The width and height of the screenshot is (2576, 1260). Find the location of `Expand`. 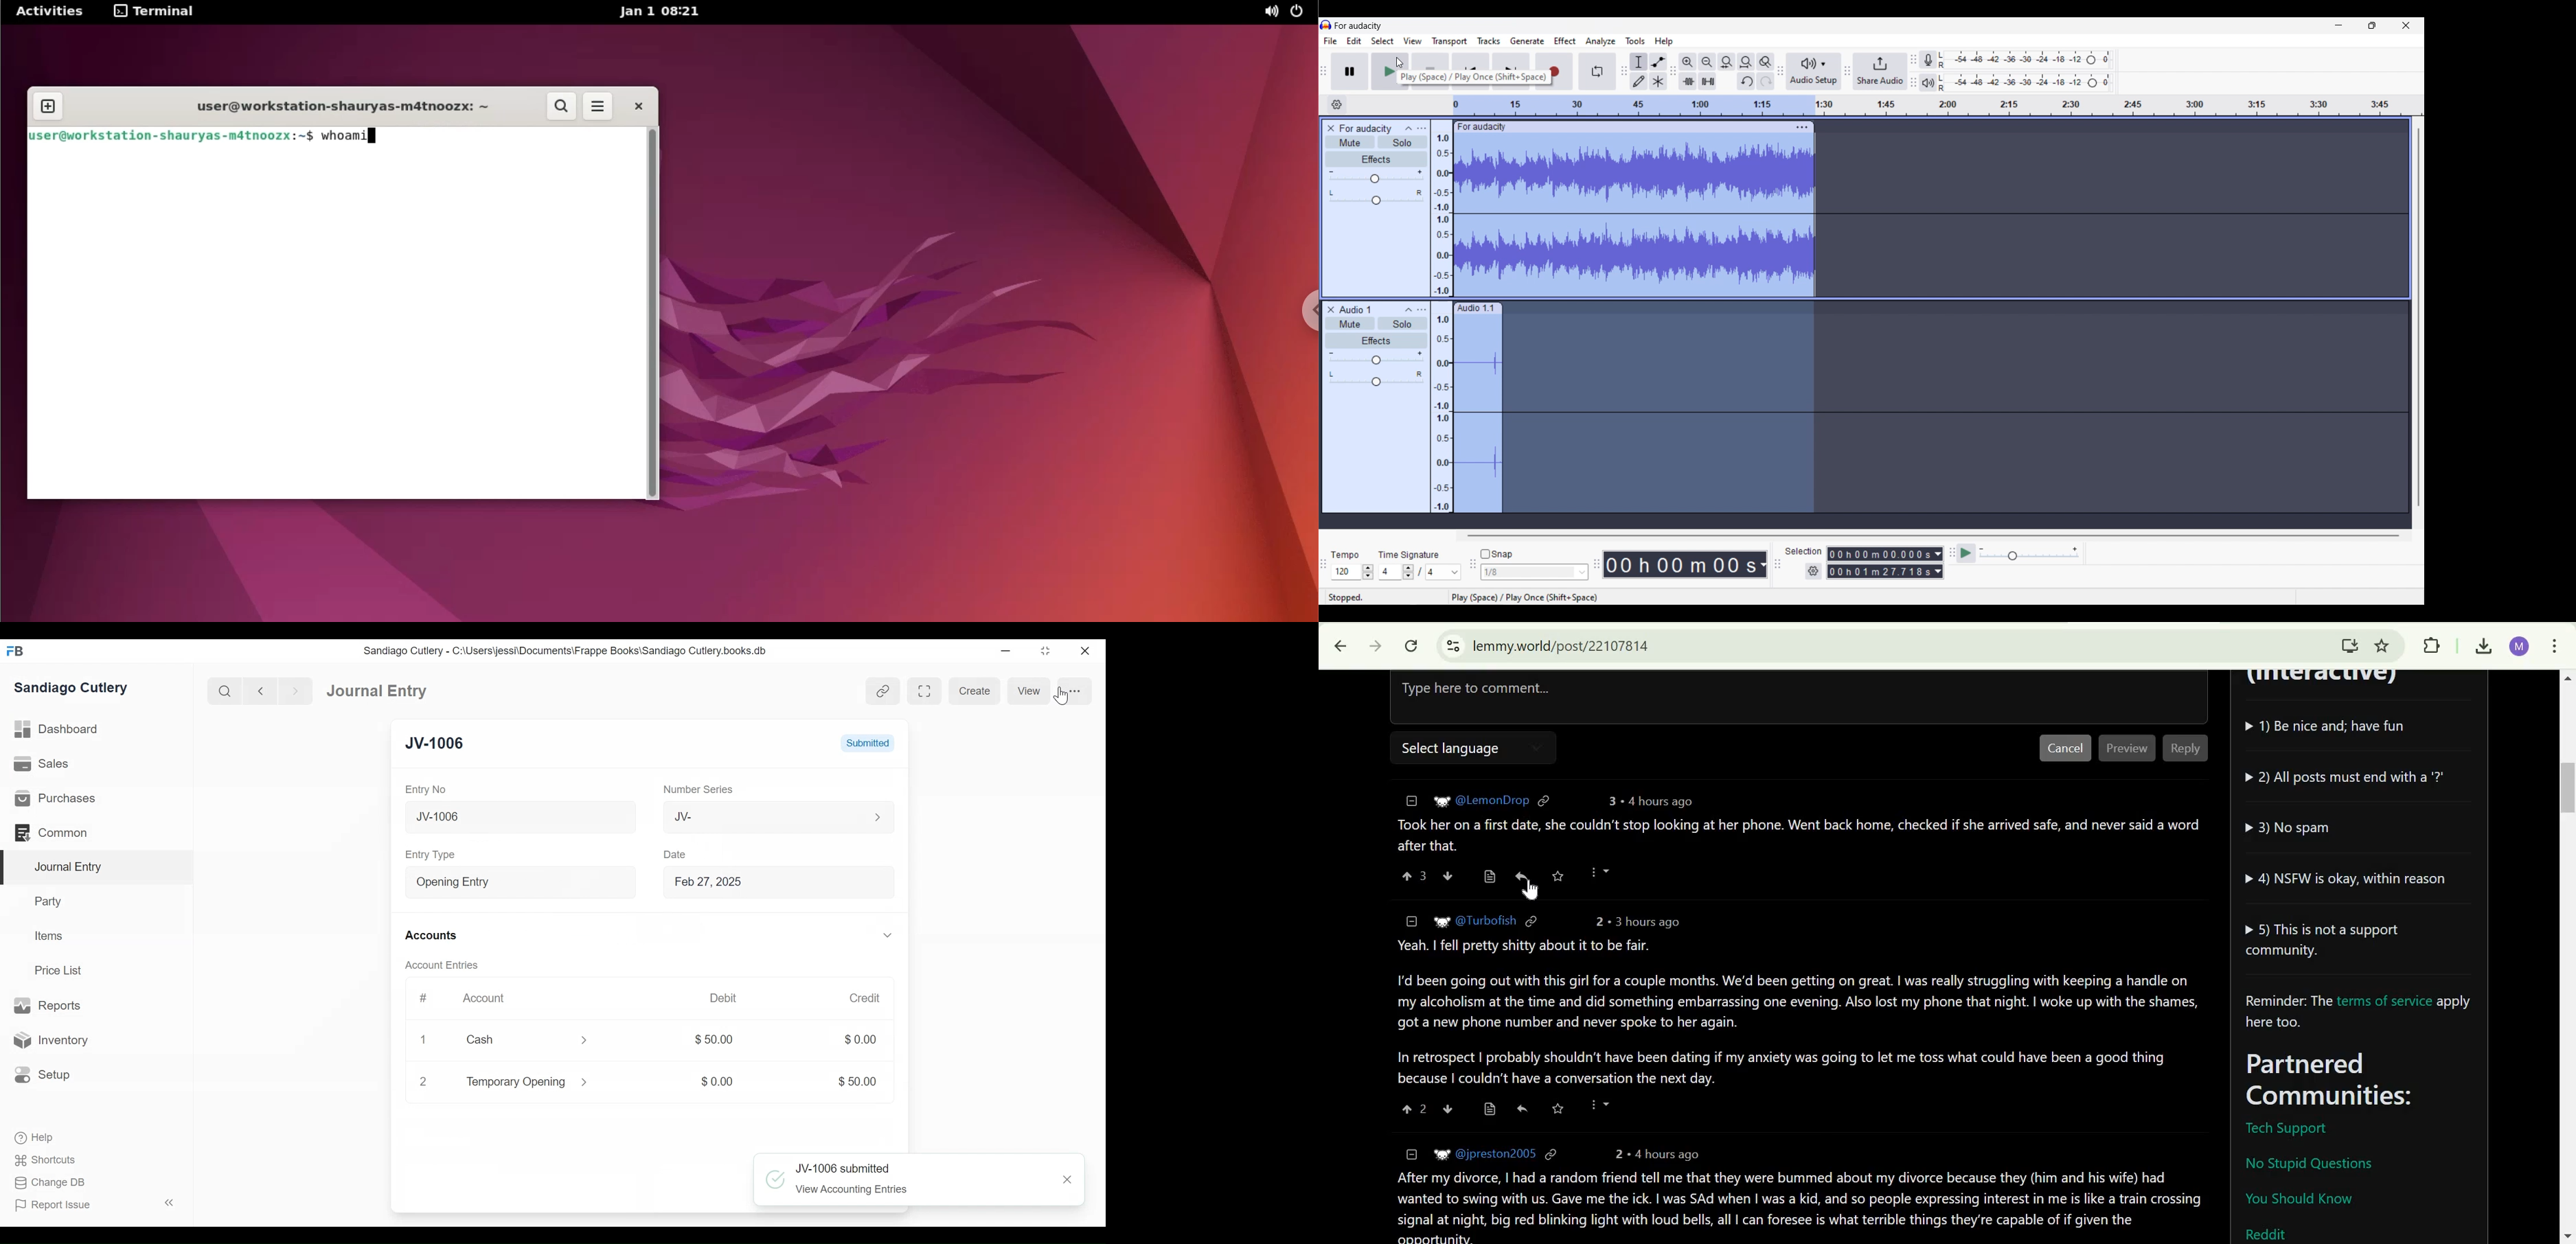

Expand is located at coordinates (582, 1041).